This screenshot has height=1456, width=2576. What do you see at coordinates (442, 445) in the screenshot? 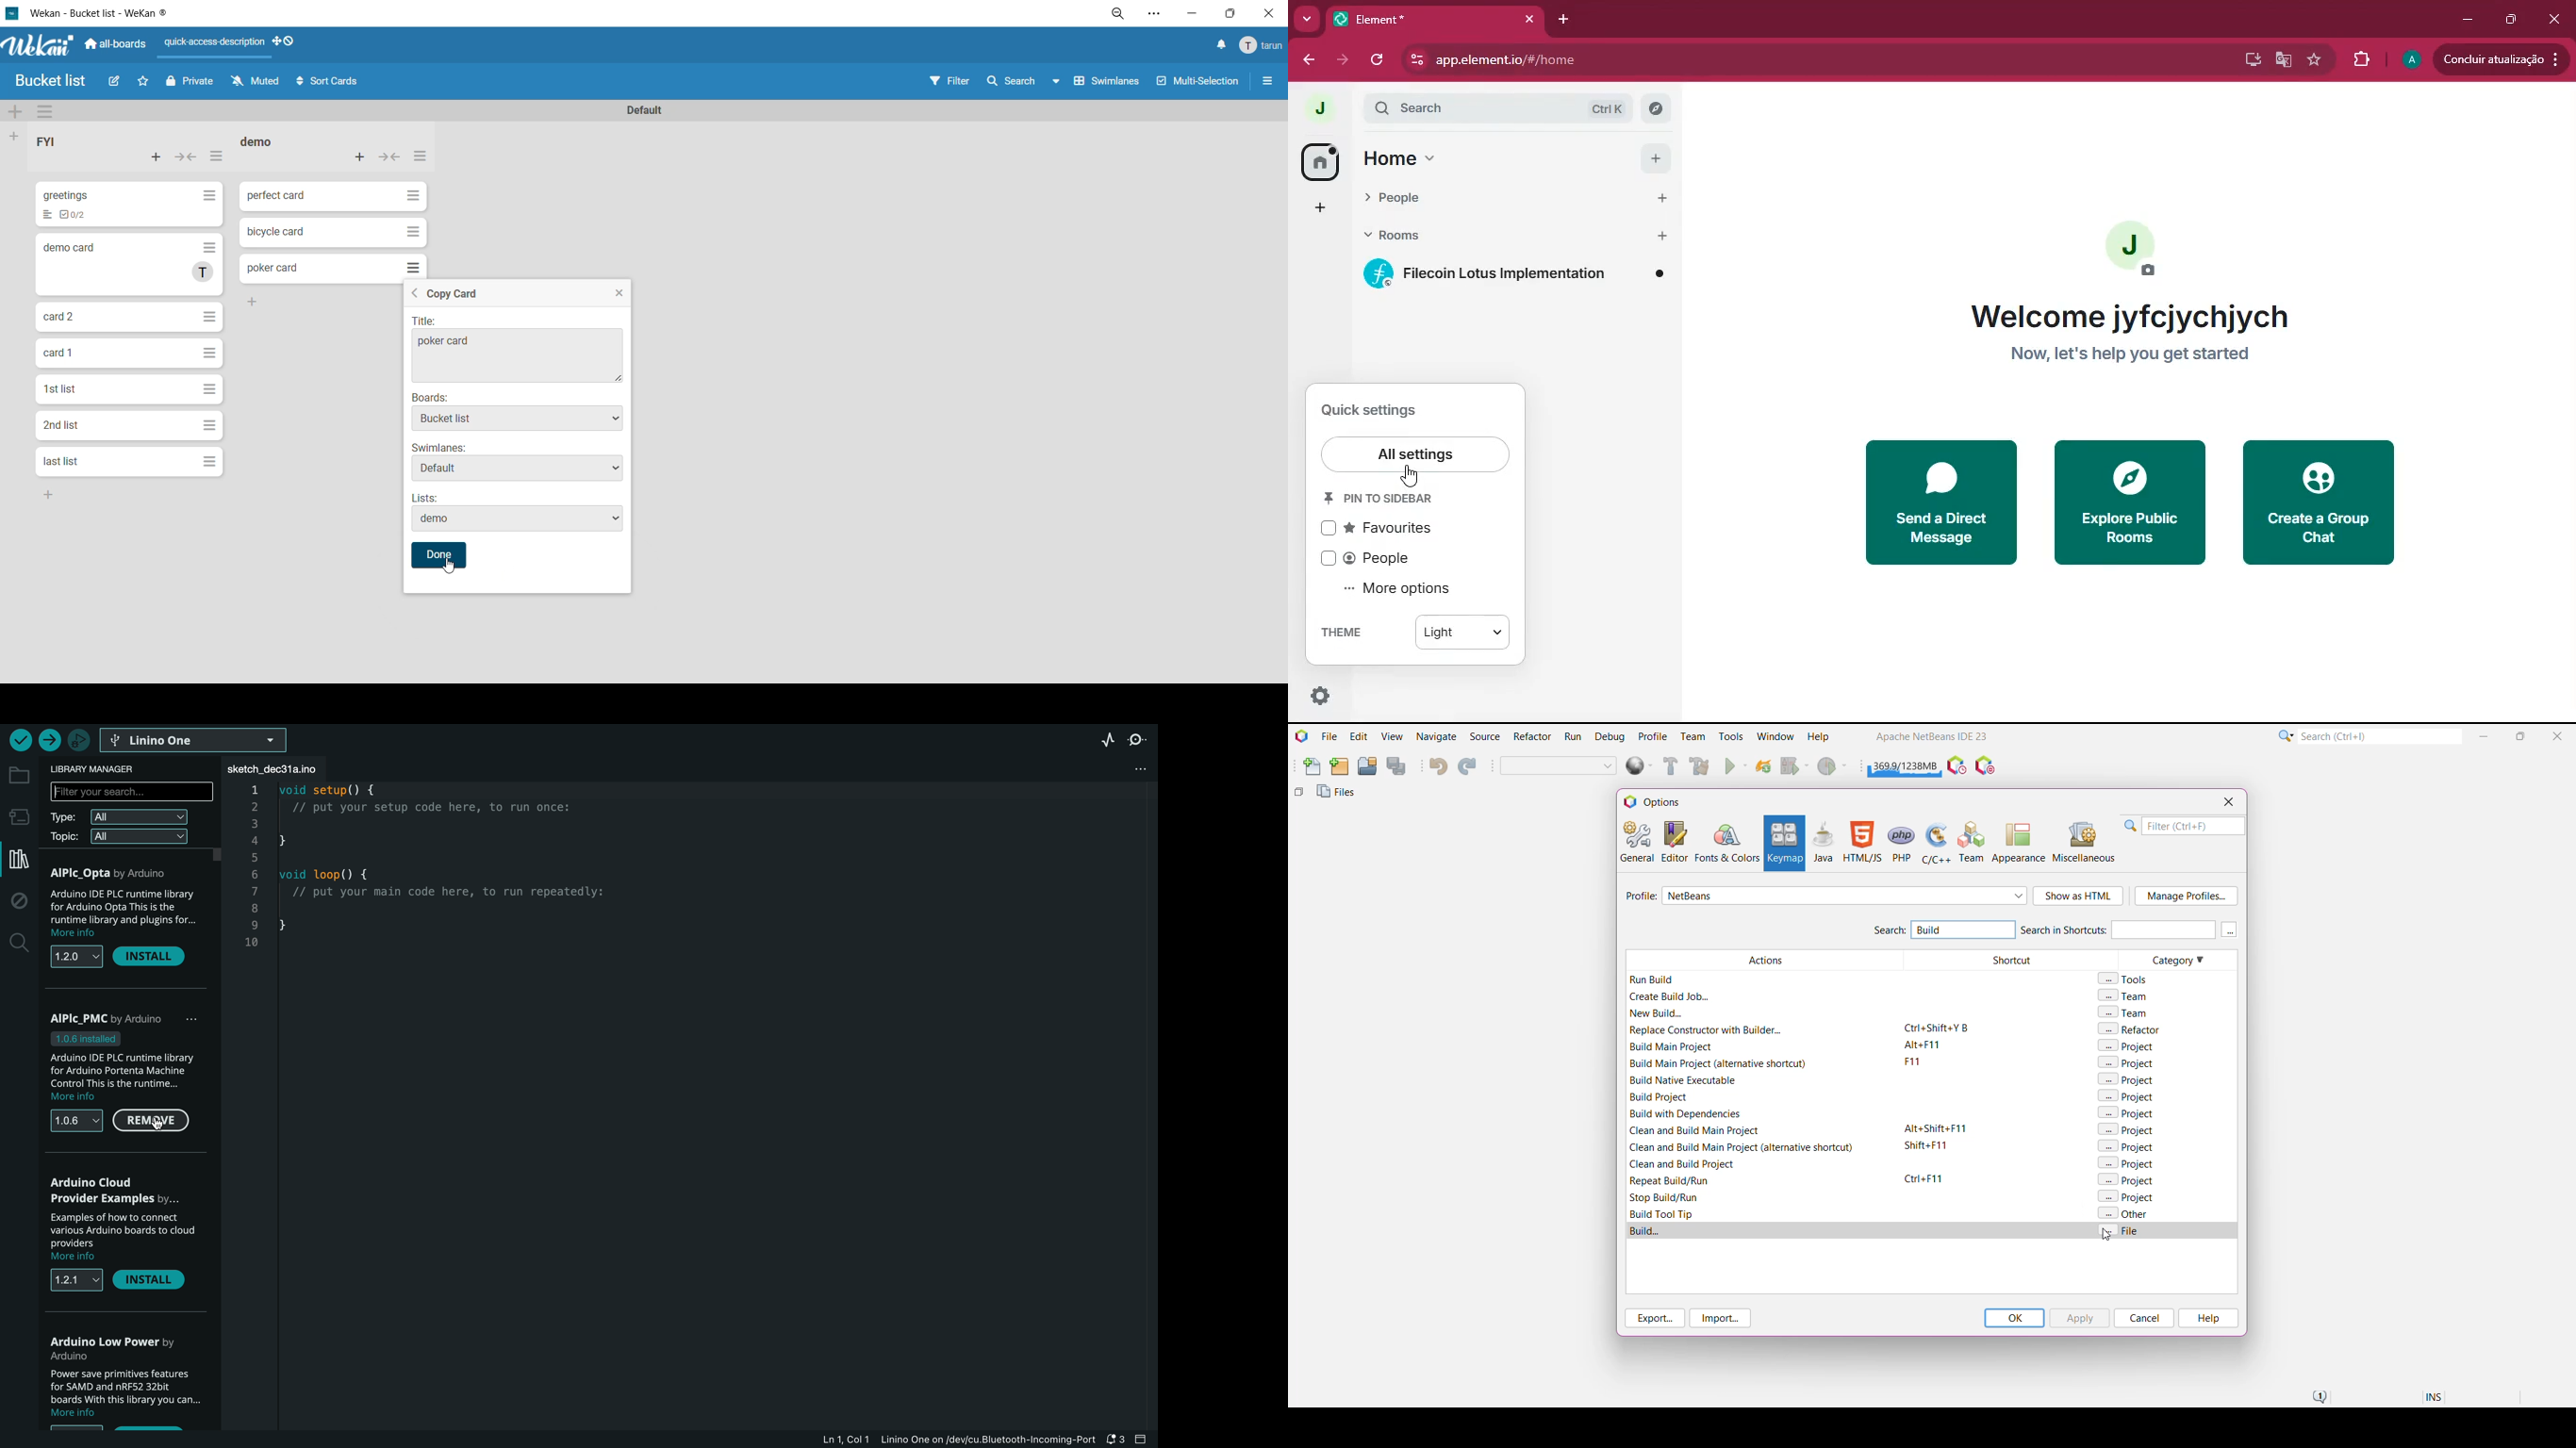
I see `Swimlanes*` at bounding box center [442, 445].